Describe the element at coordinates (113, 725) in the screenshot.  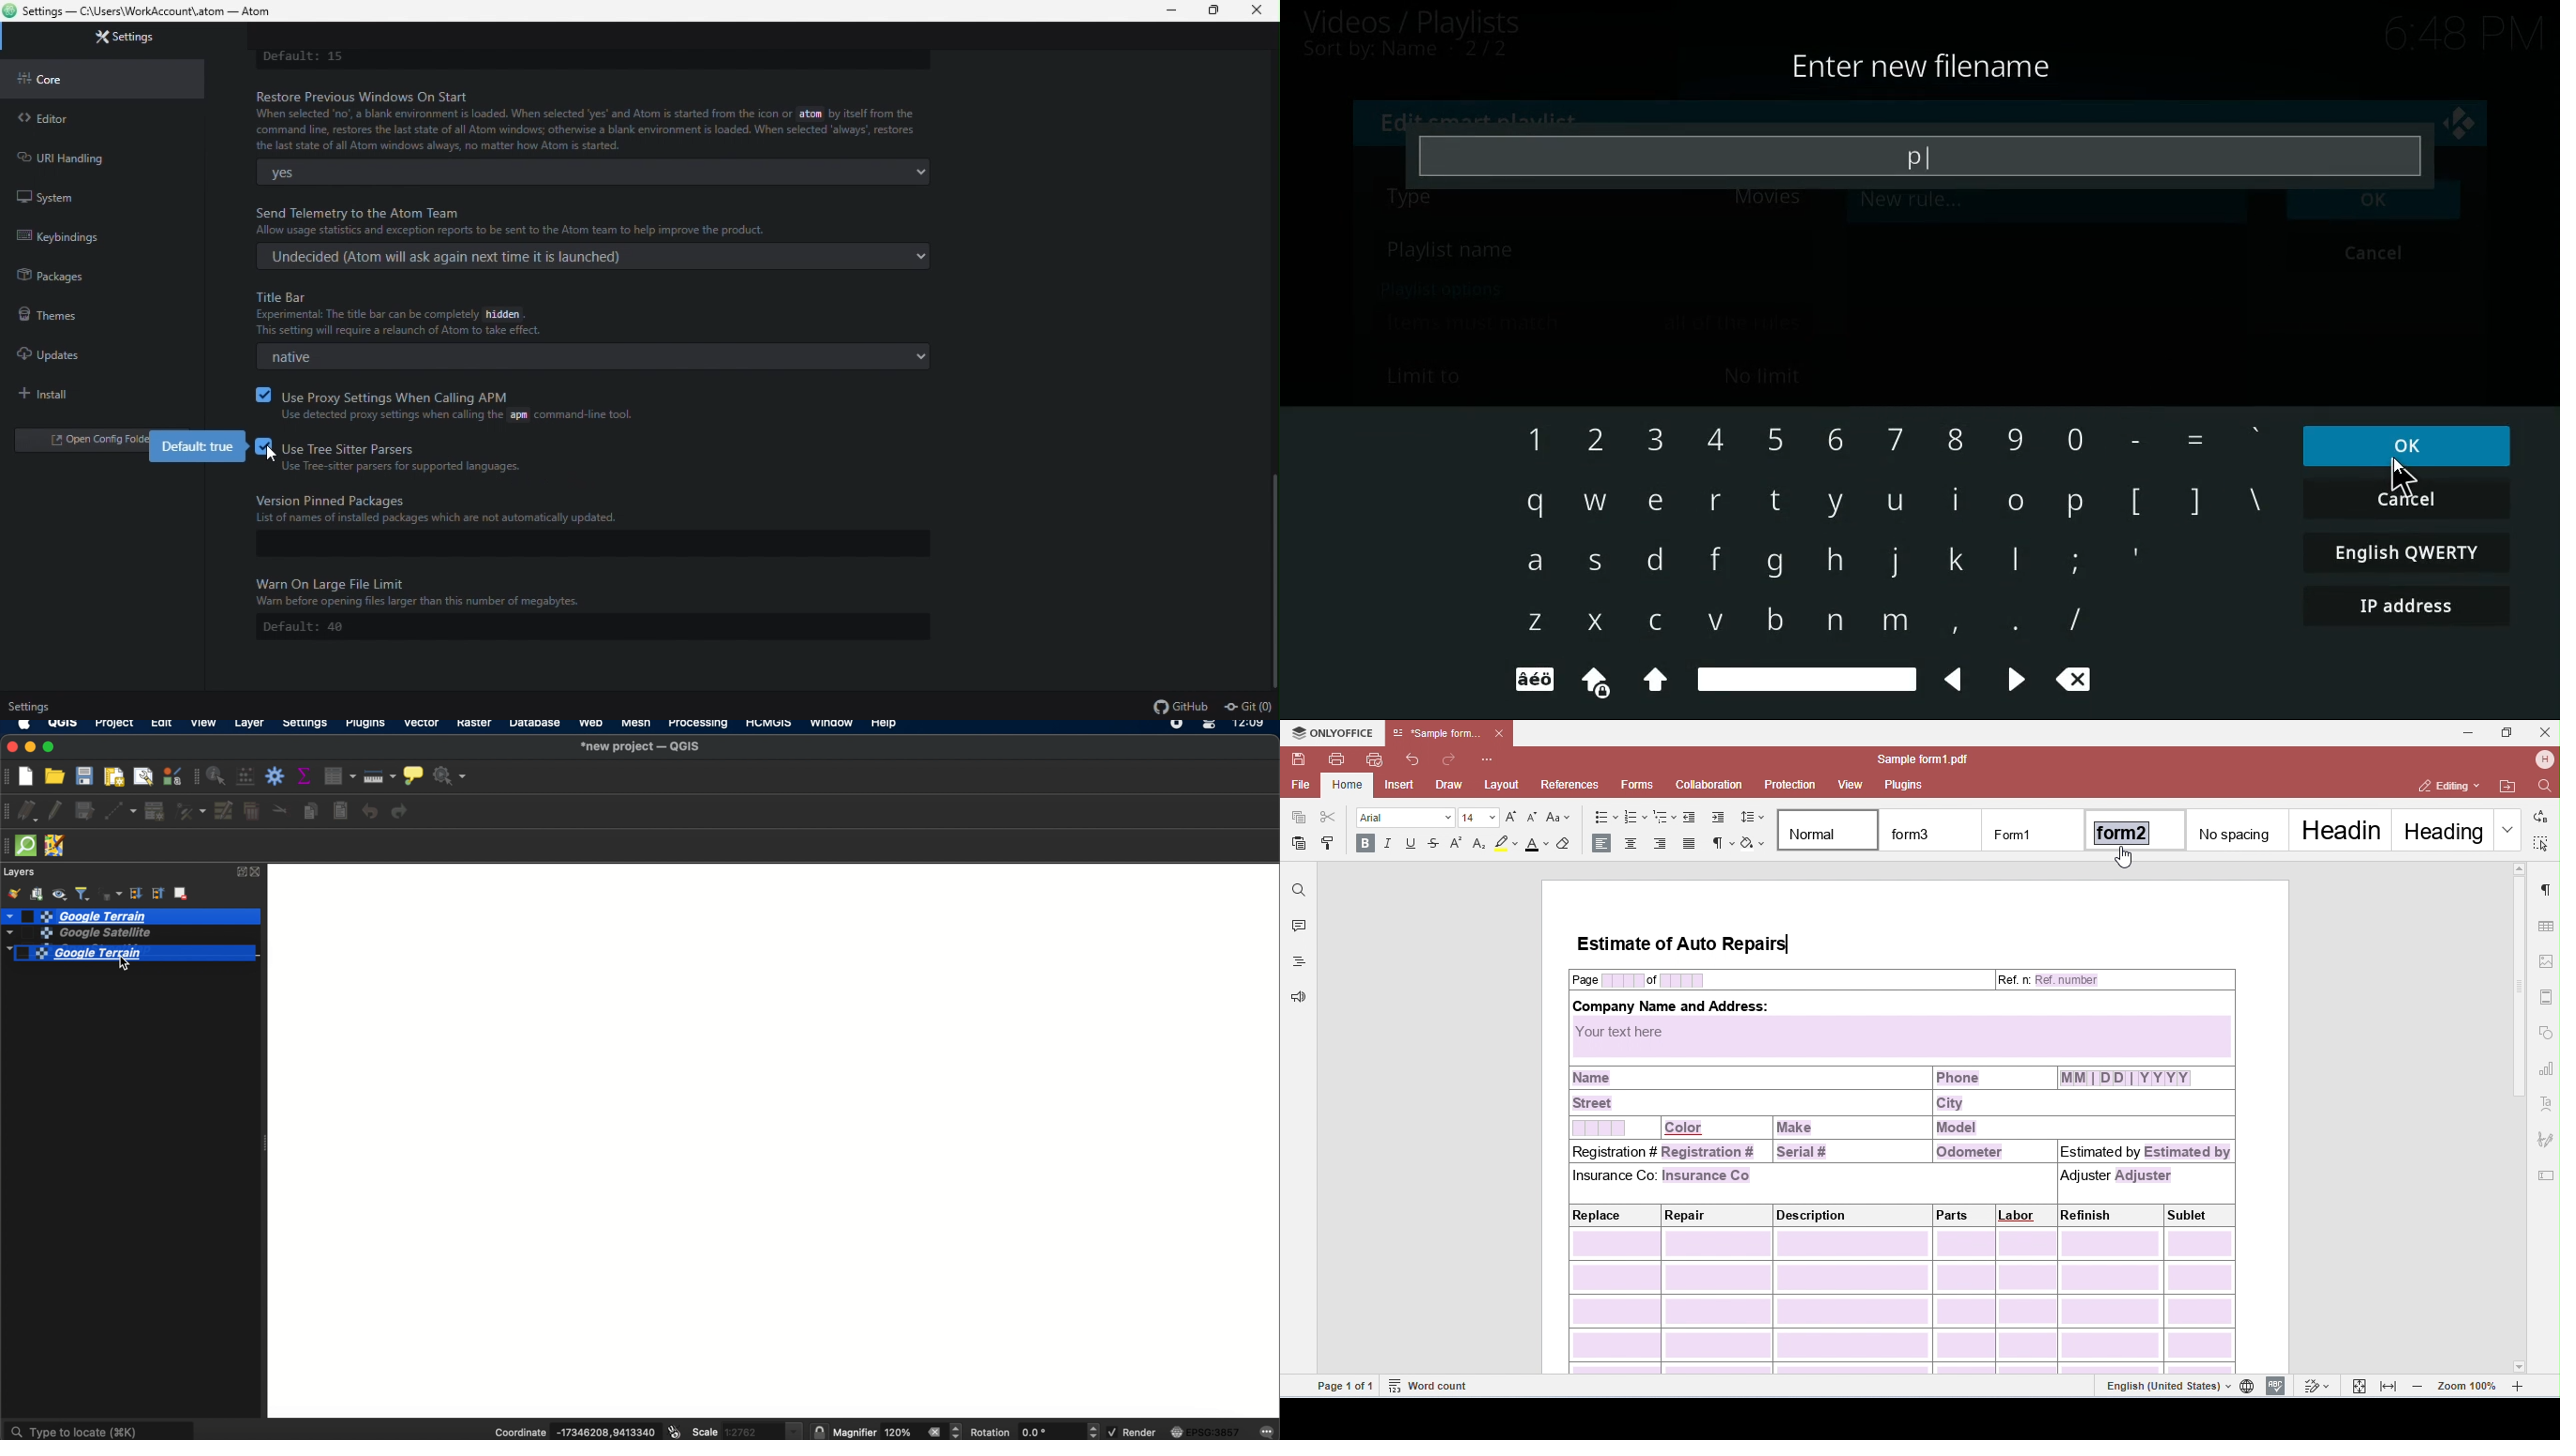
I see `project` at that location.